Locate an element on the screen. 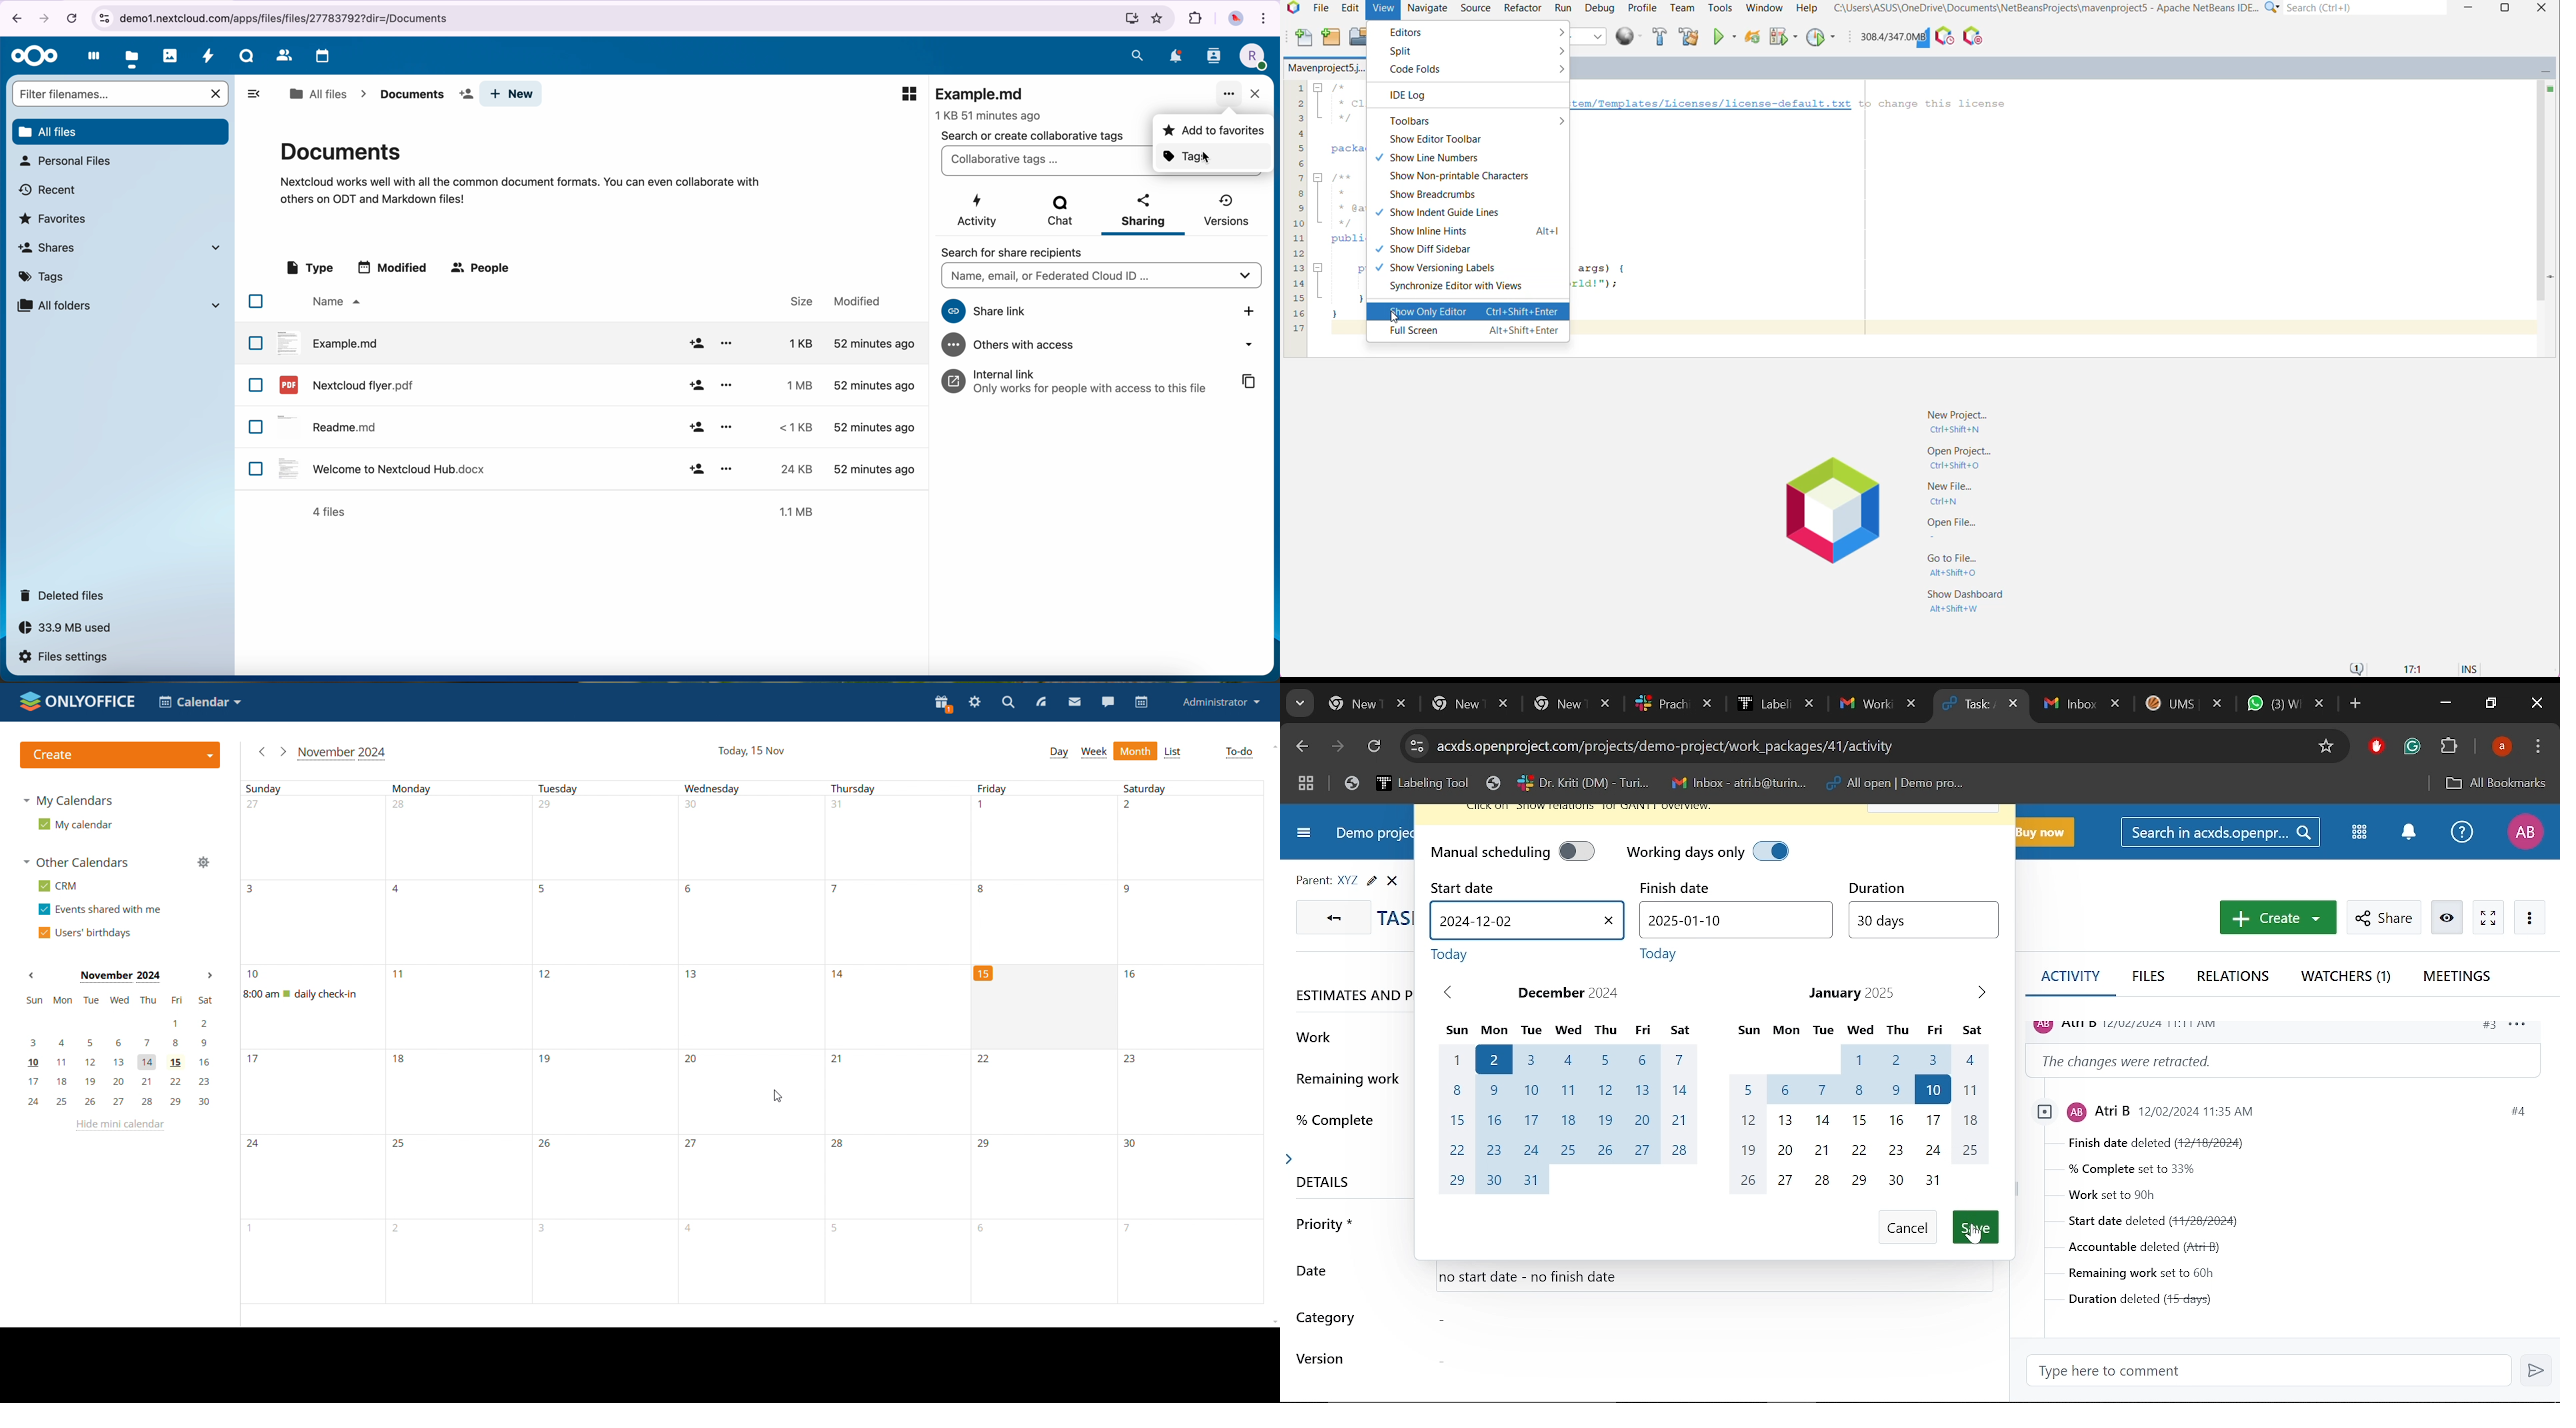 This screenshot has height=1428, width=2576. Buy now is located at coordinates (2052, 833).